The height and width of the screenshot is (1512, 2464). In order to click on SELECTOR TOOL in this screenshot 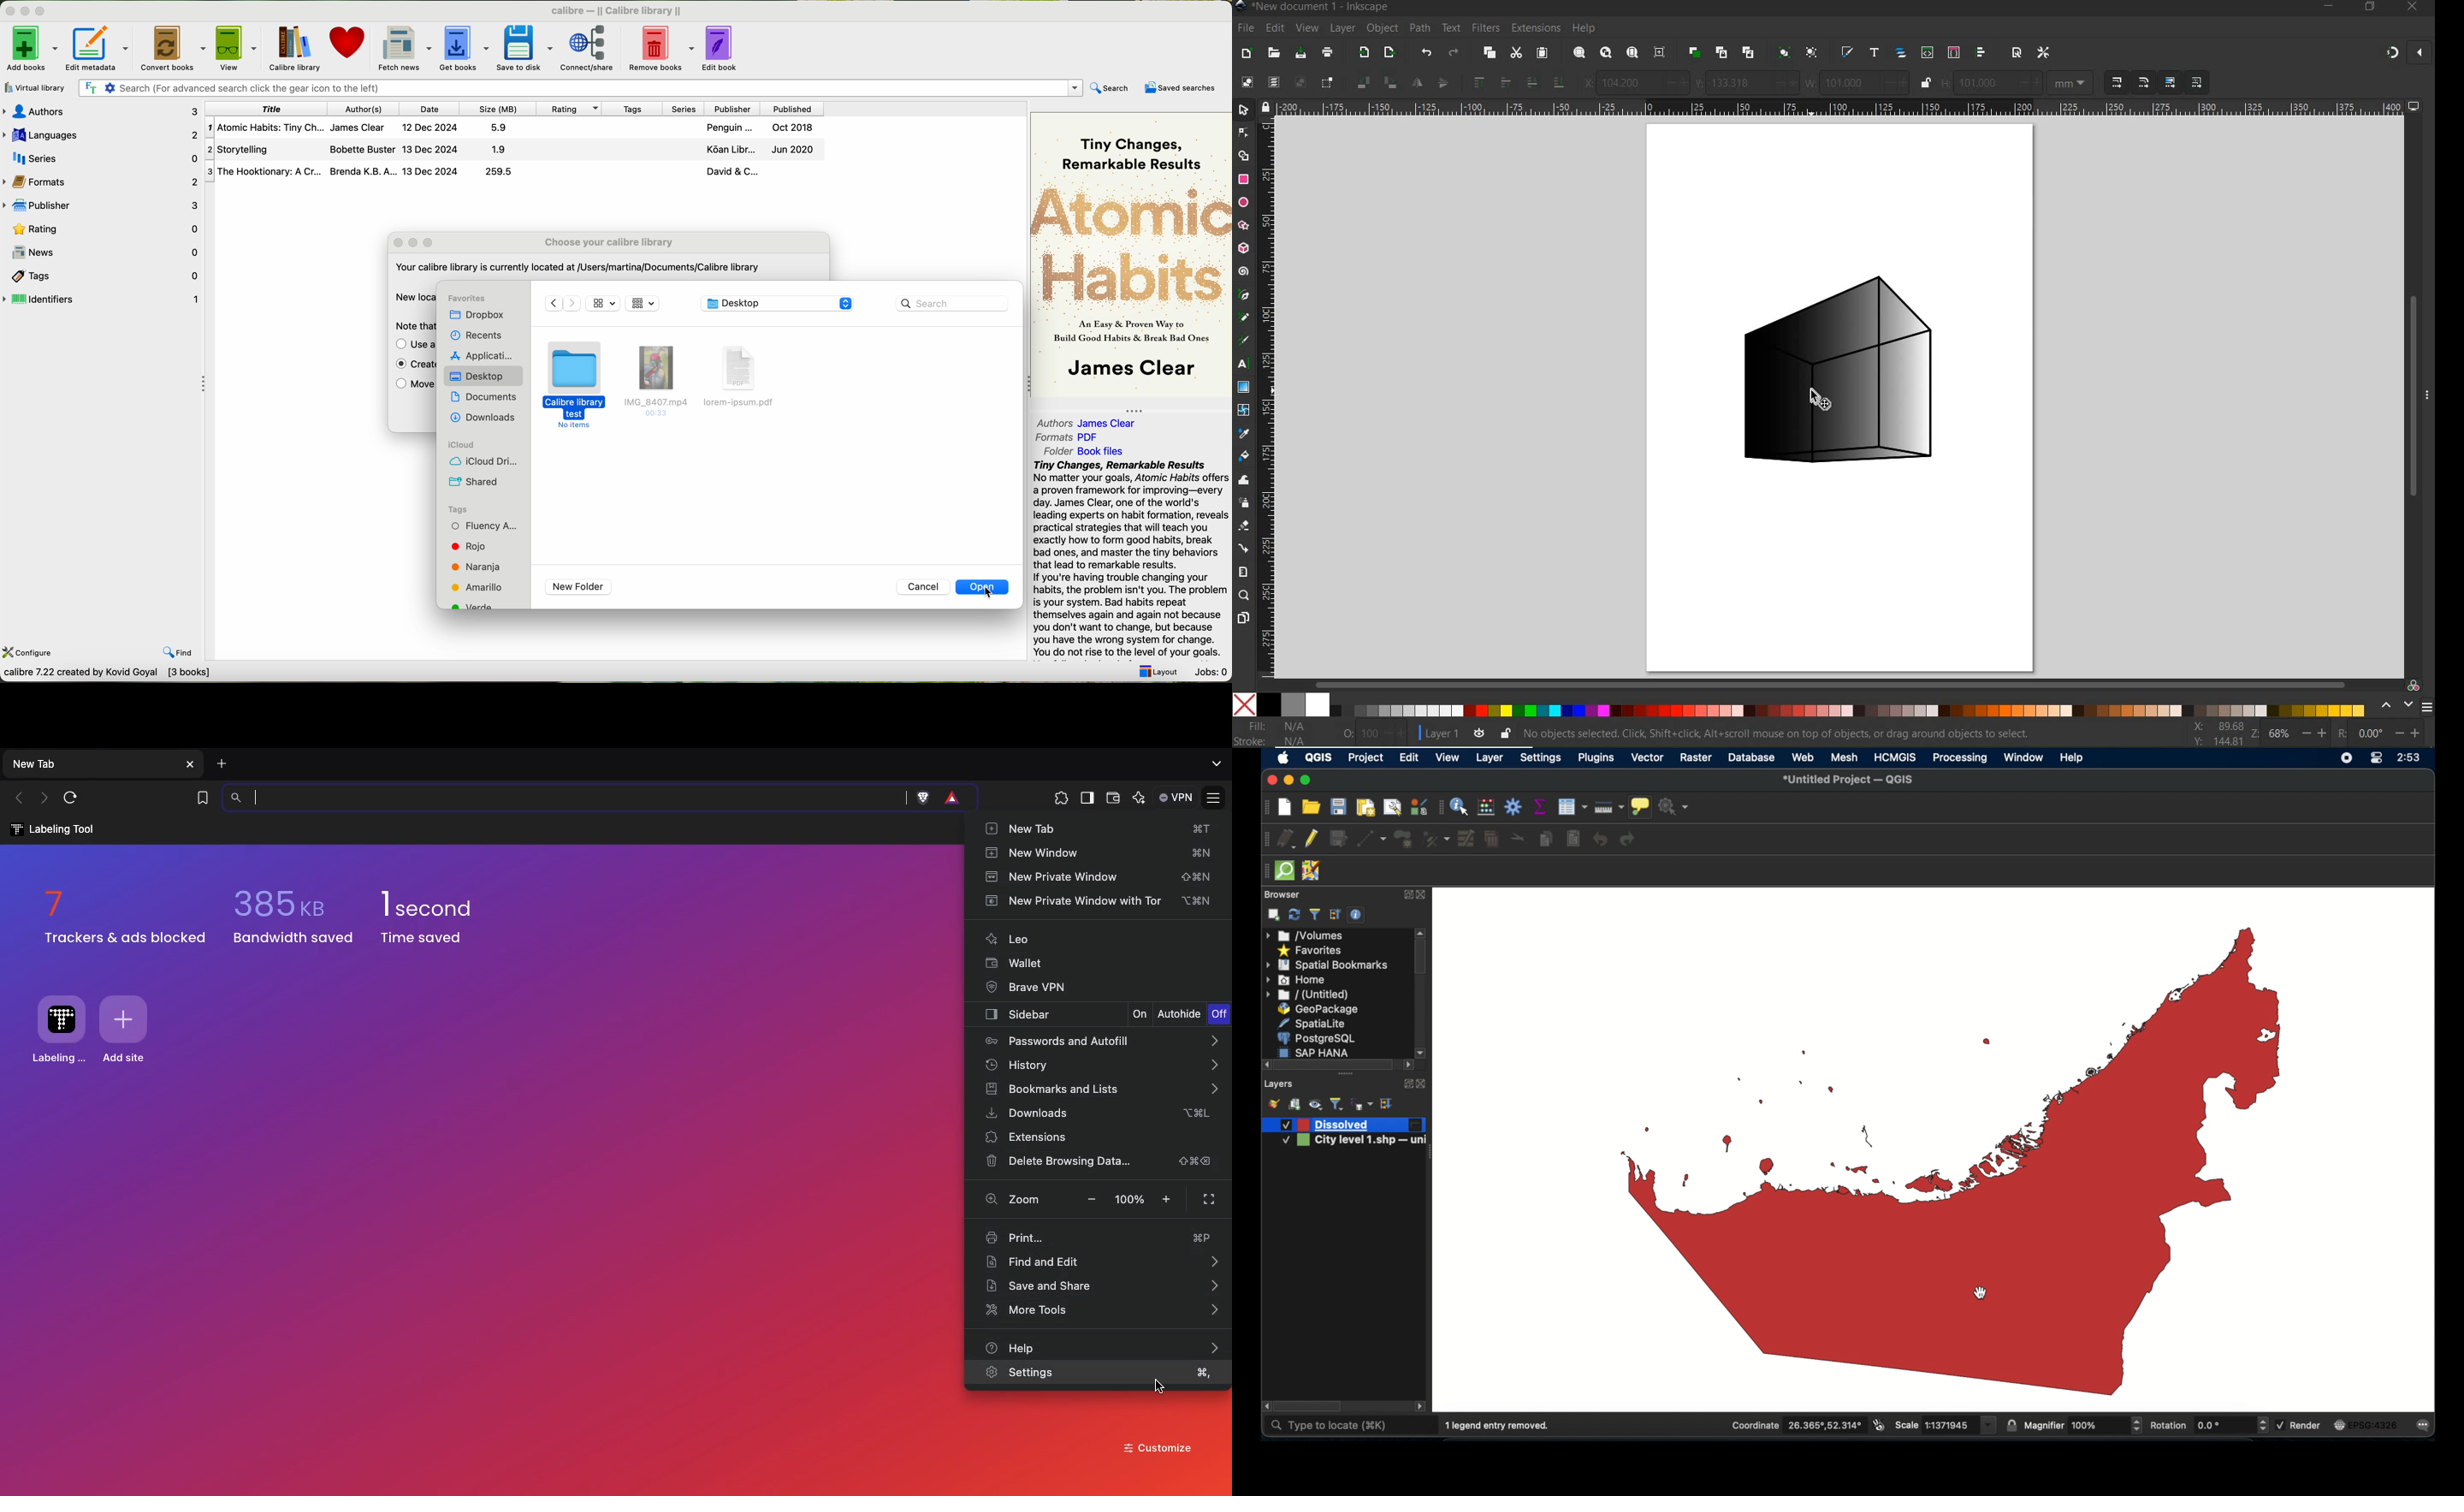, I will do `click(1244, 111)`.